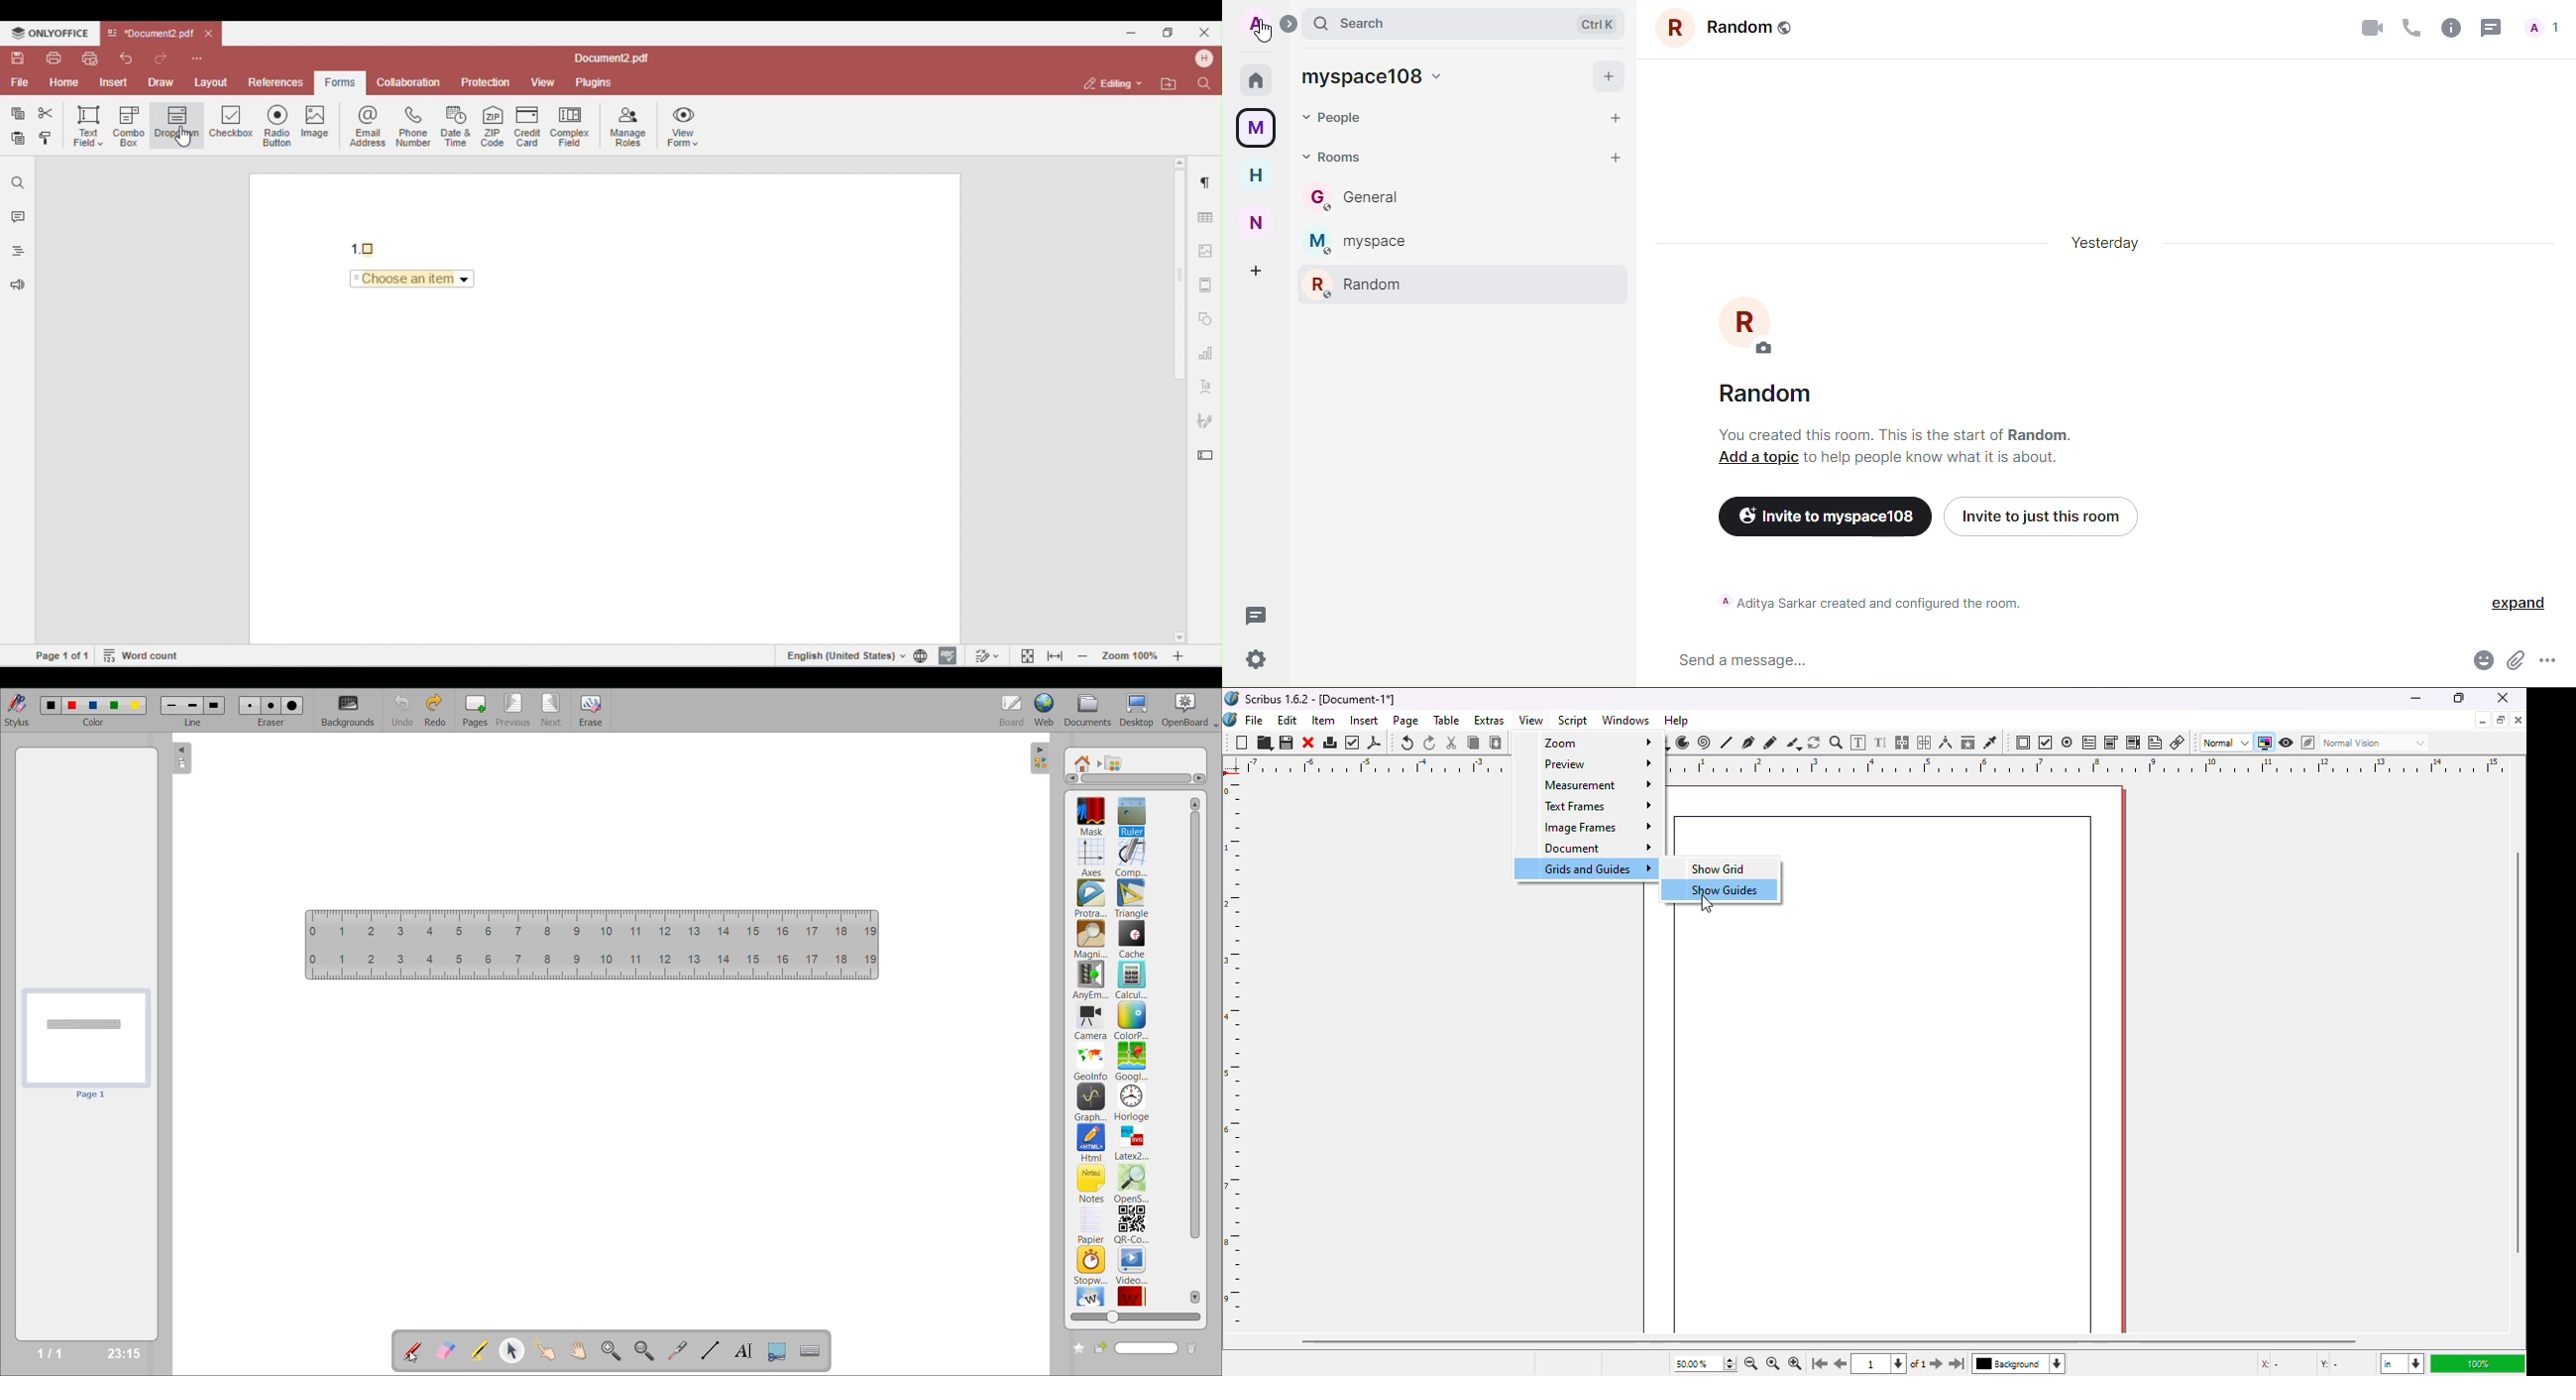  I want to click on eraser 2, so click(271, 705).